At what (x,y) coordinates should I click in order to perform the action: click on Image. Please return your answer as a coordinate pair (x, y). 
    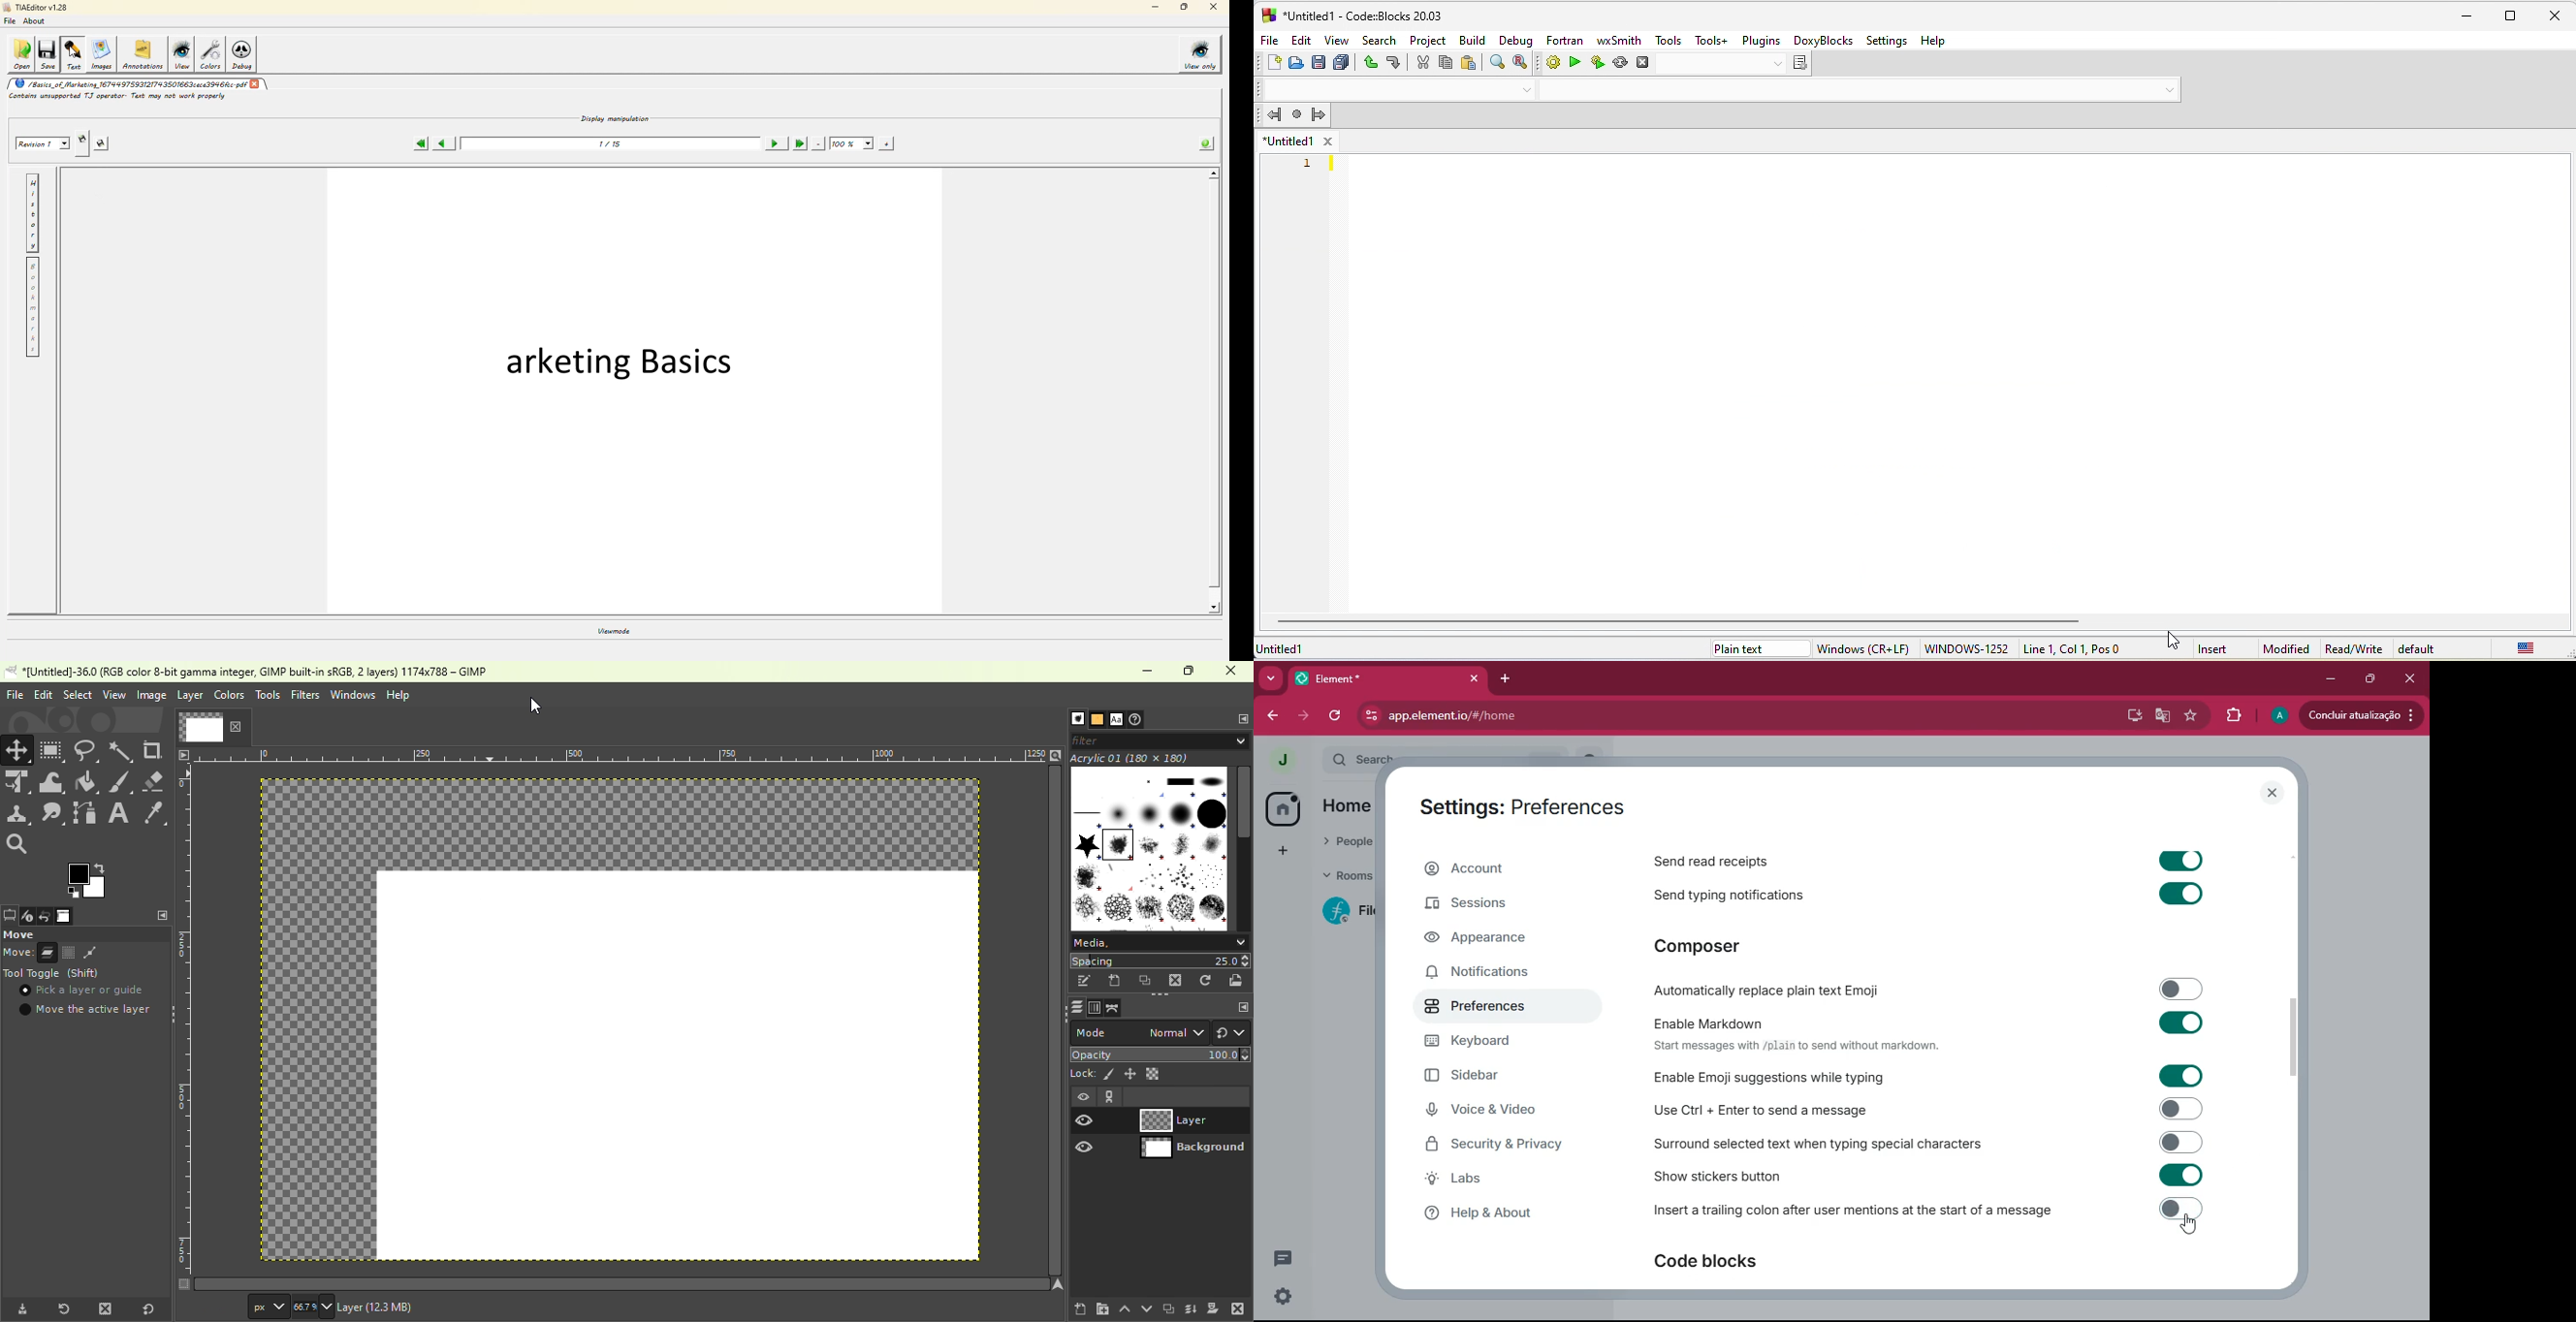
    Looking at the image, I should click on (64, 916).